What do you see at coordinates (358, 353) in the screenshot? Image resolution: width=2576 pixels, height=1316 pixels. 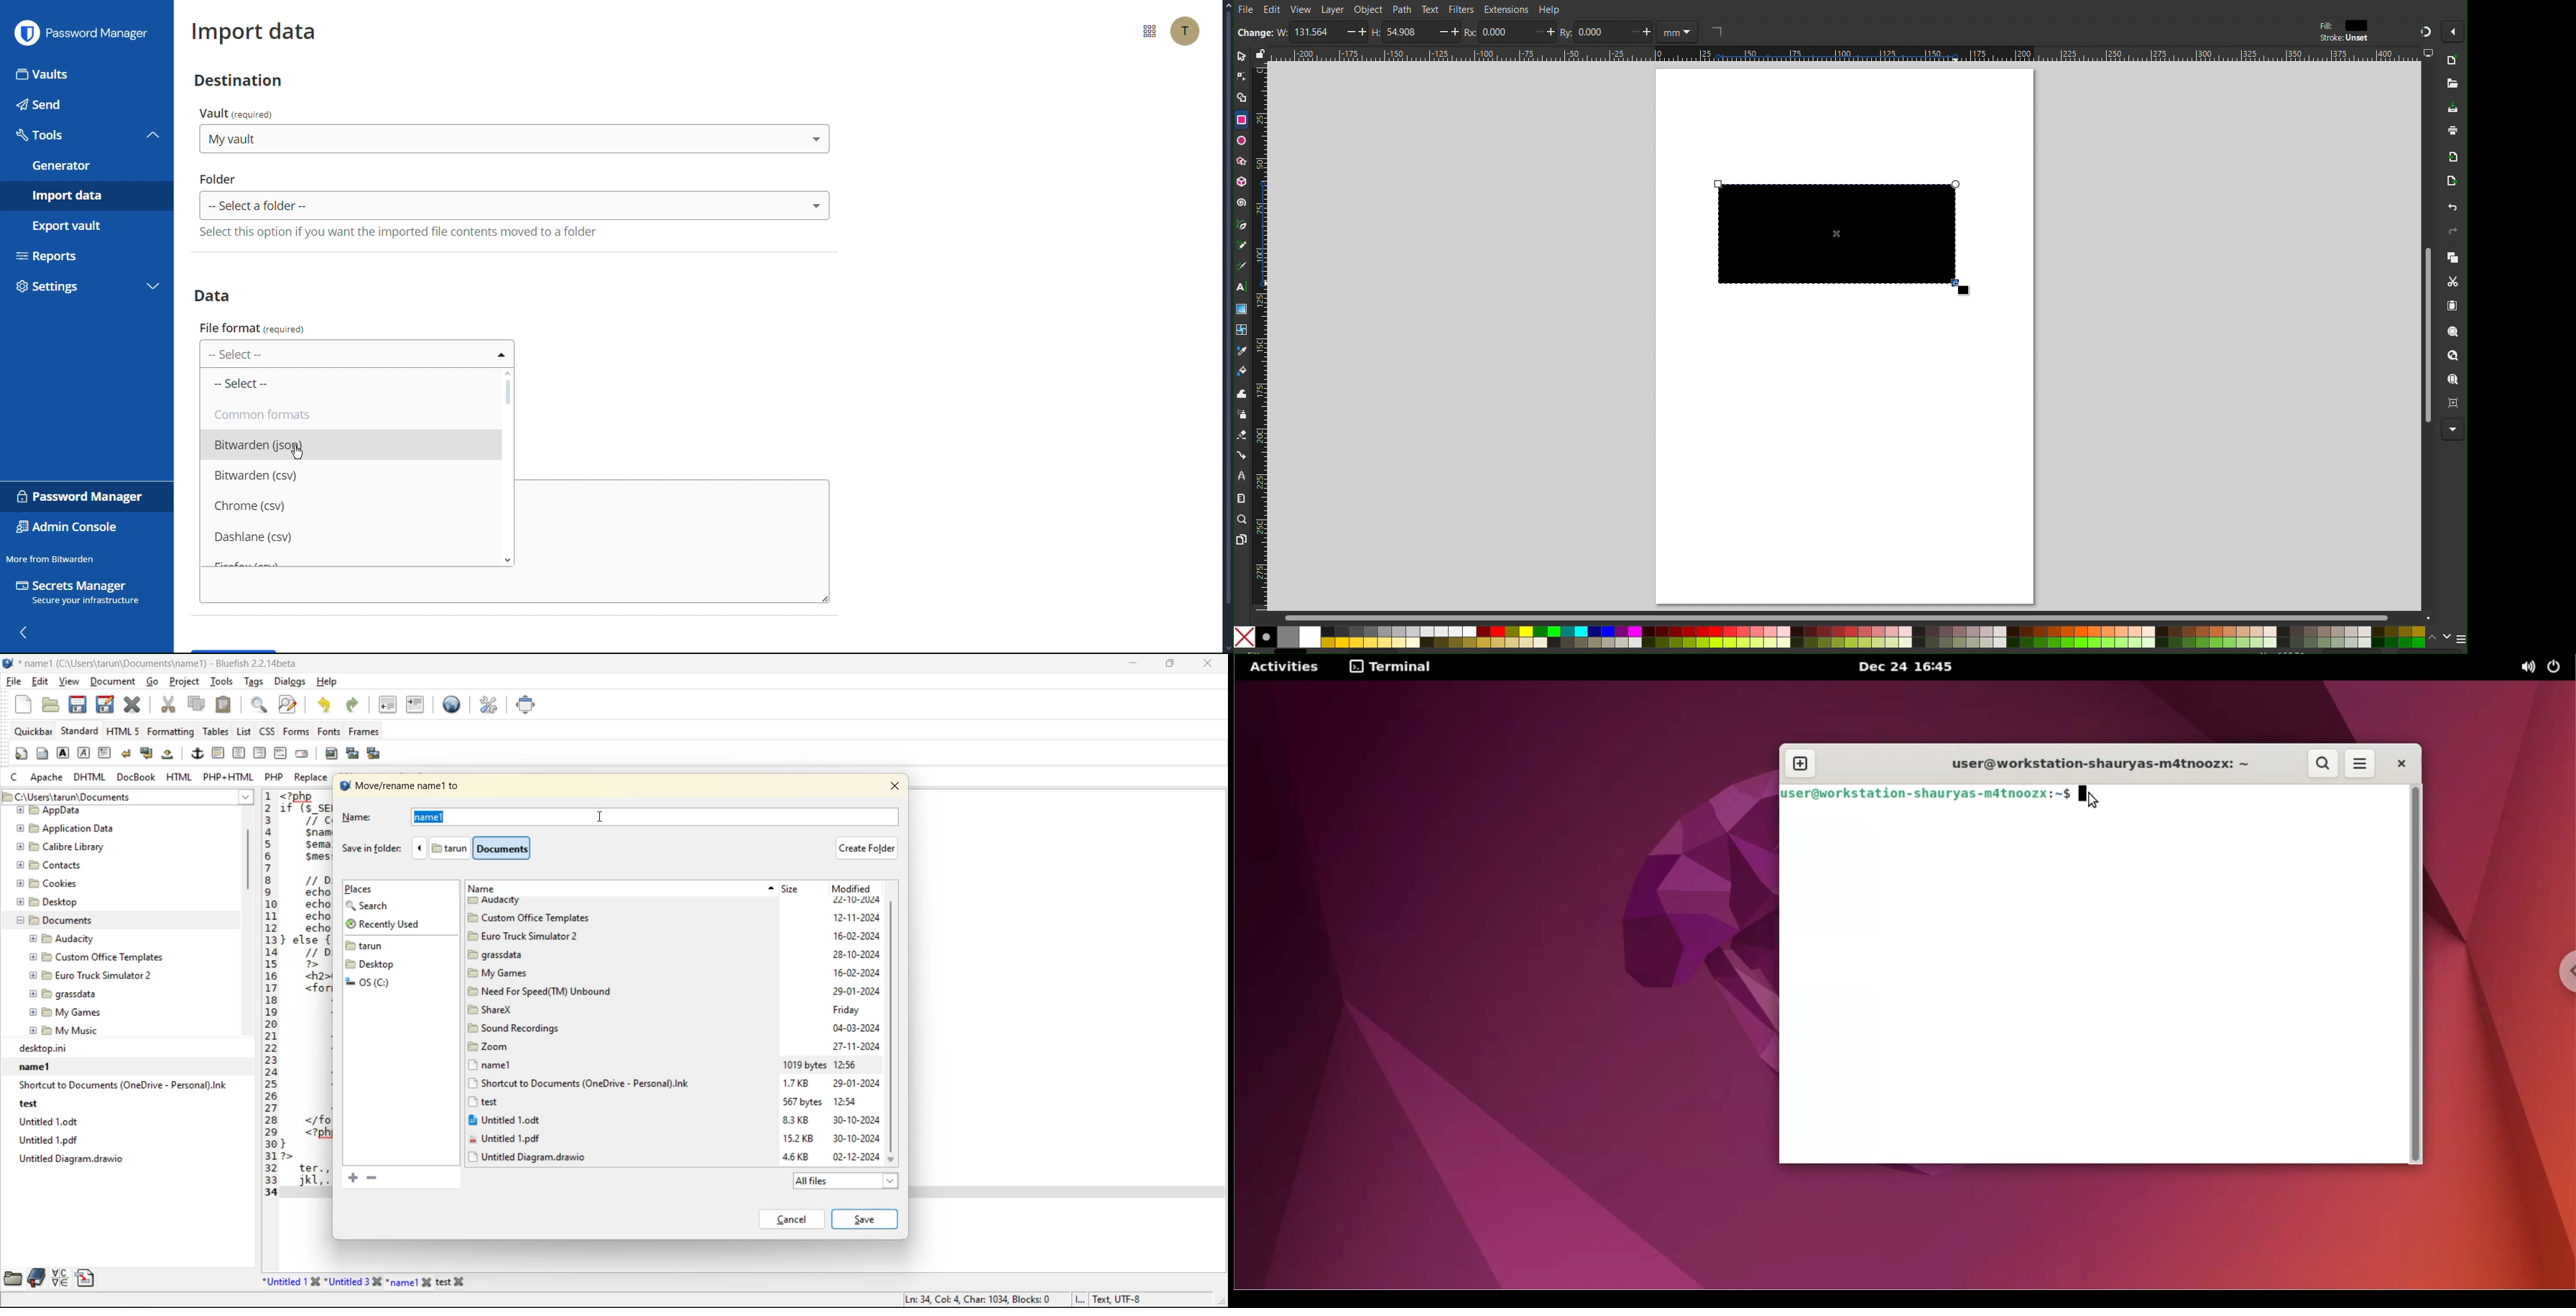 I see `select File Format` at bounding box center [358, 353].